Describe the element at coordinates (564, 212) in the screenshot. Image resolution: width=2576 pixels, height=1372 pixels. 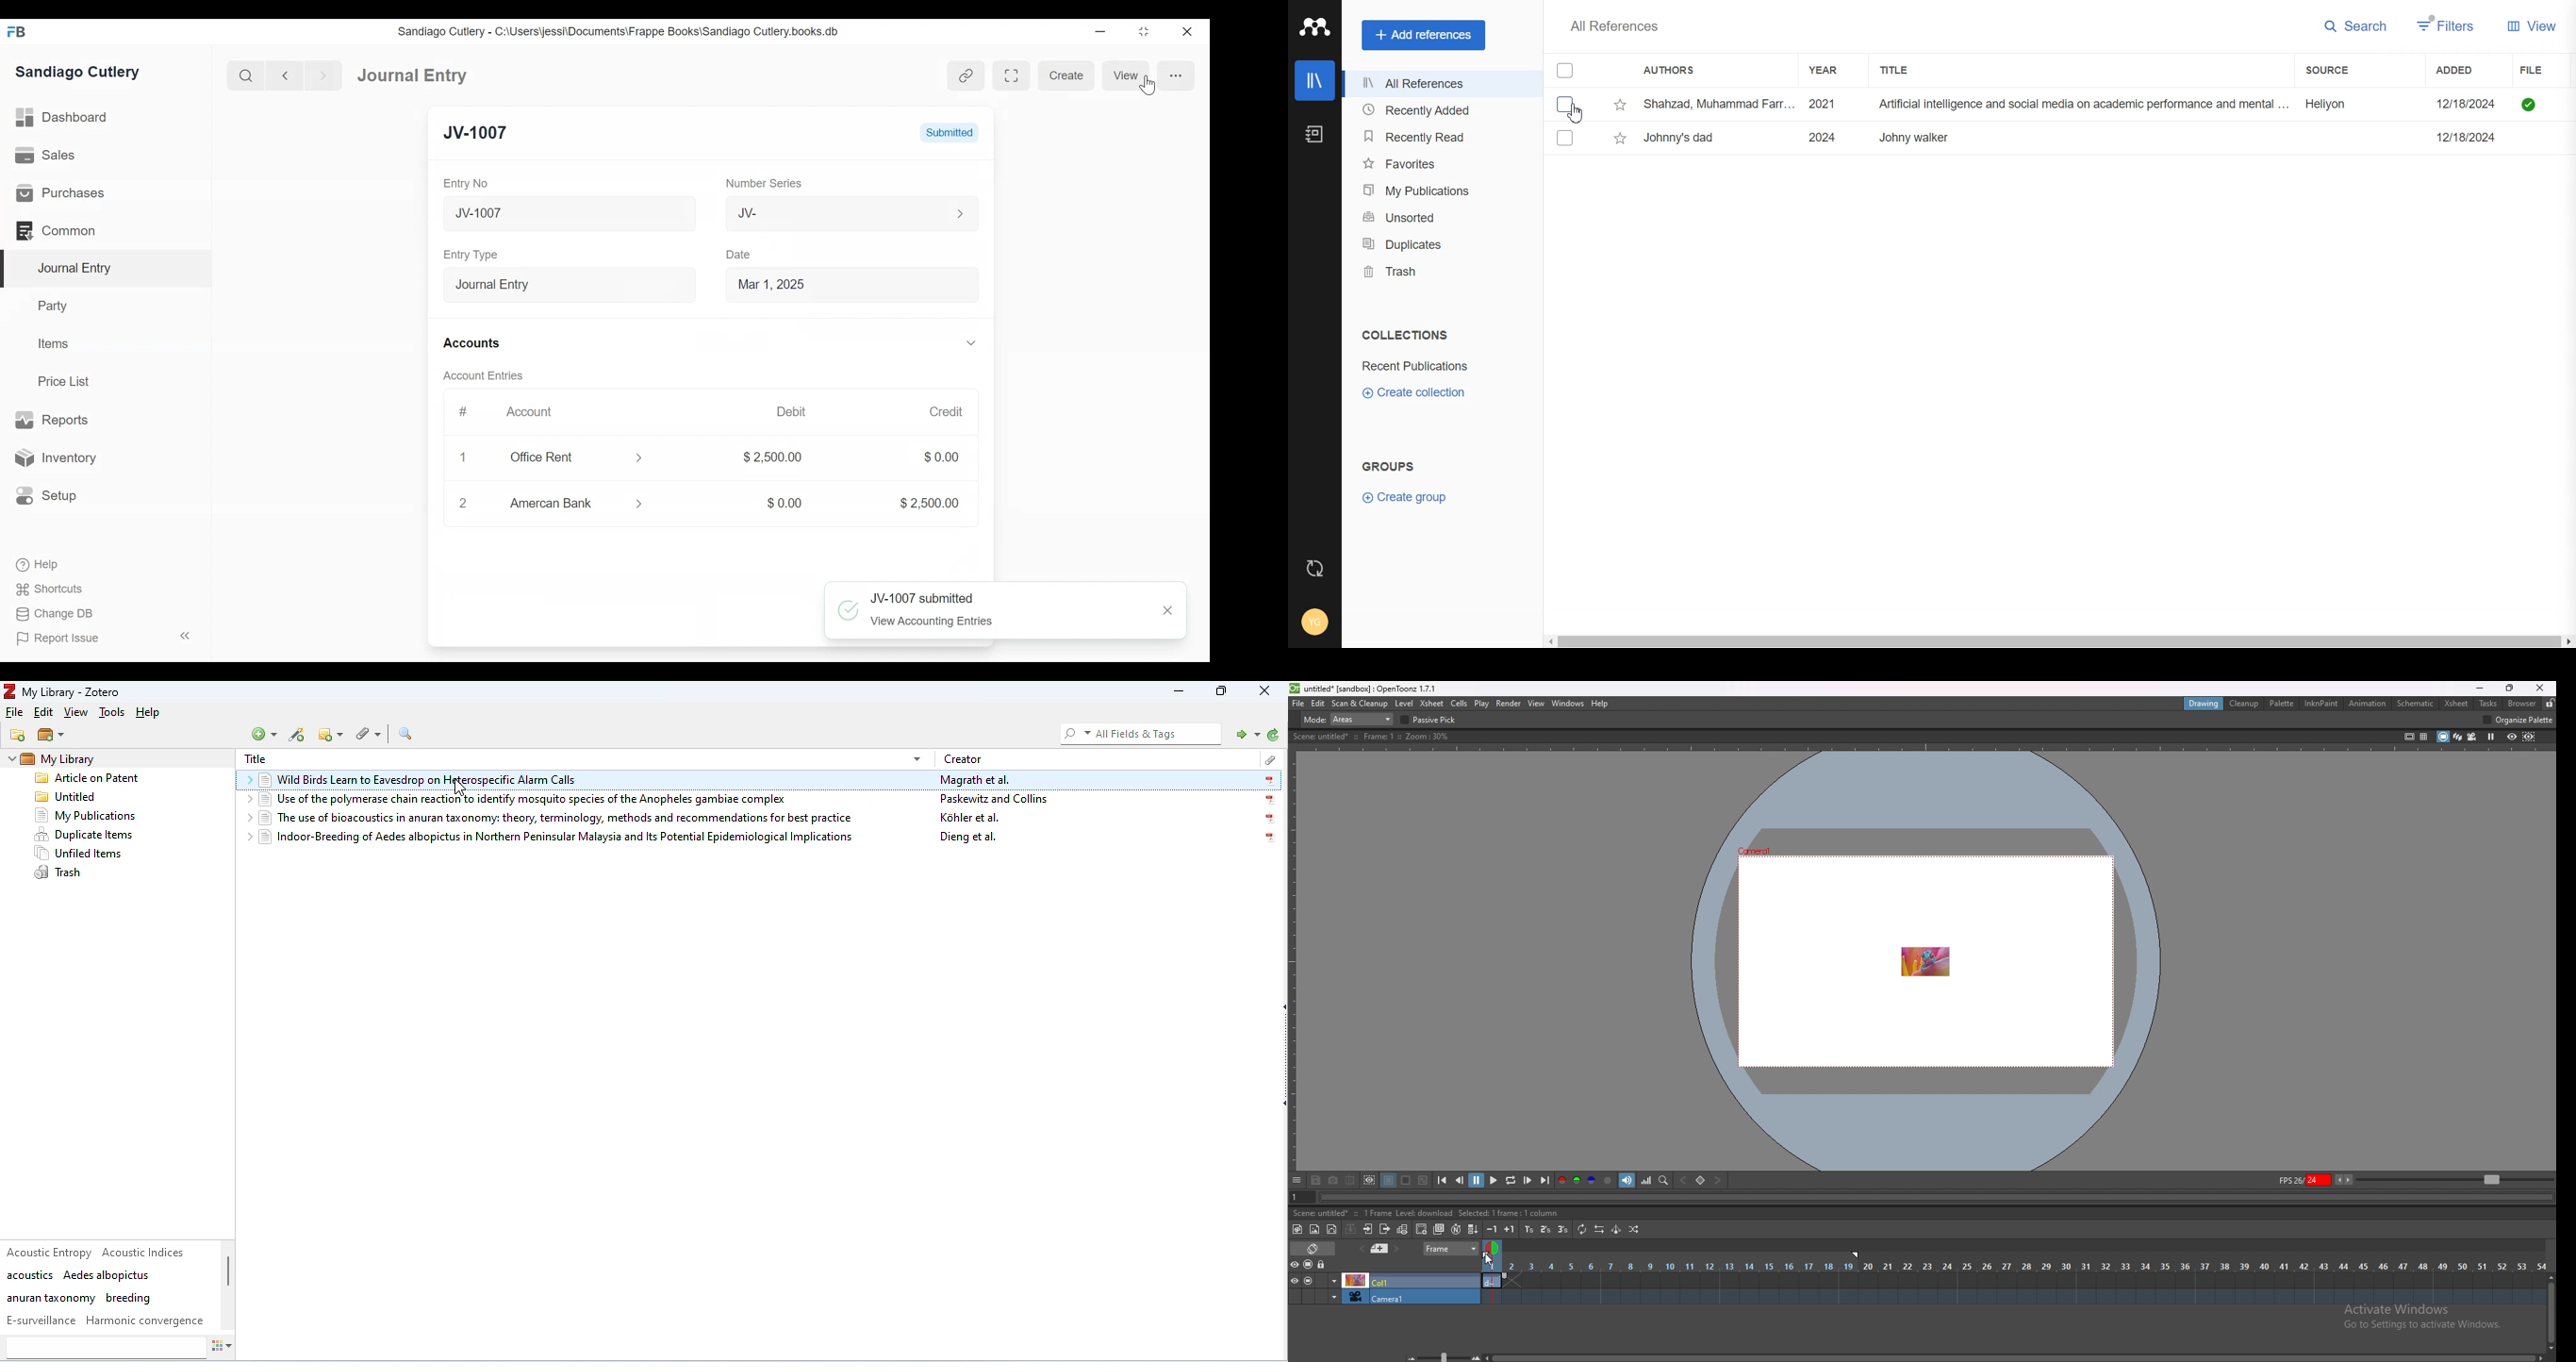
I see `New Journal Entry 01` at that location.